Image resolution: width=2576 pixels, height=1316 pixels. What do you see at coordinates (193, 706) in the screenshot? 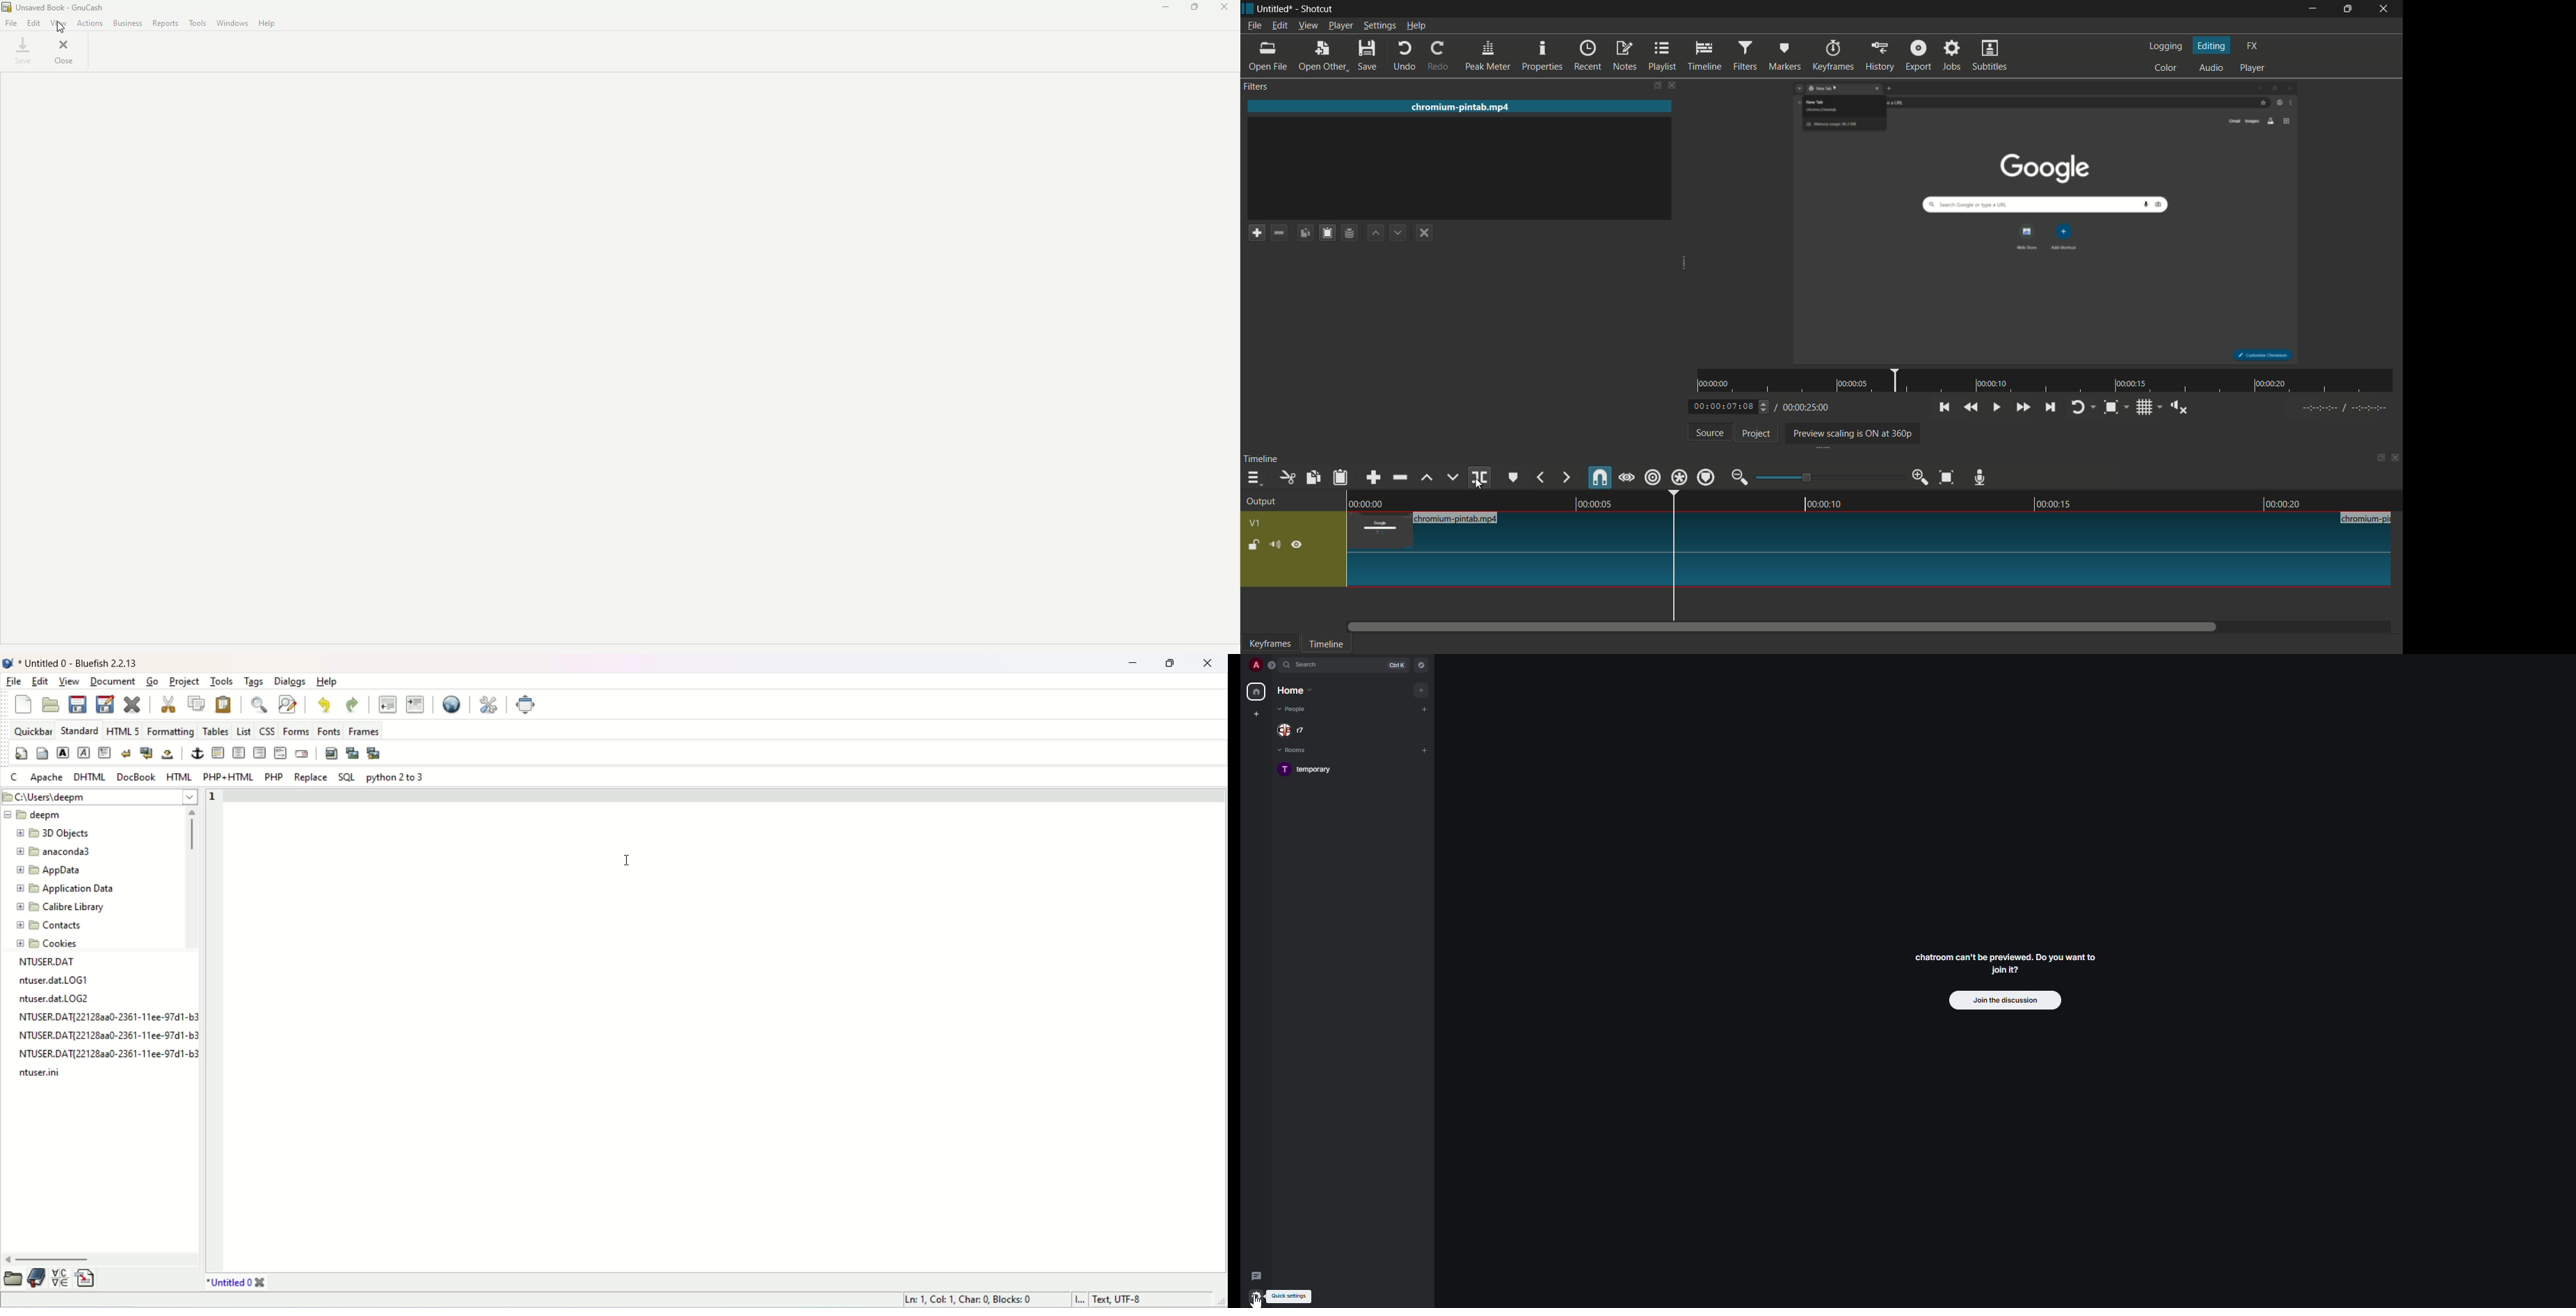
I see `copy` at bounding box center [193, 706].